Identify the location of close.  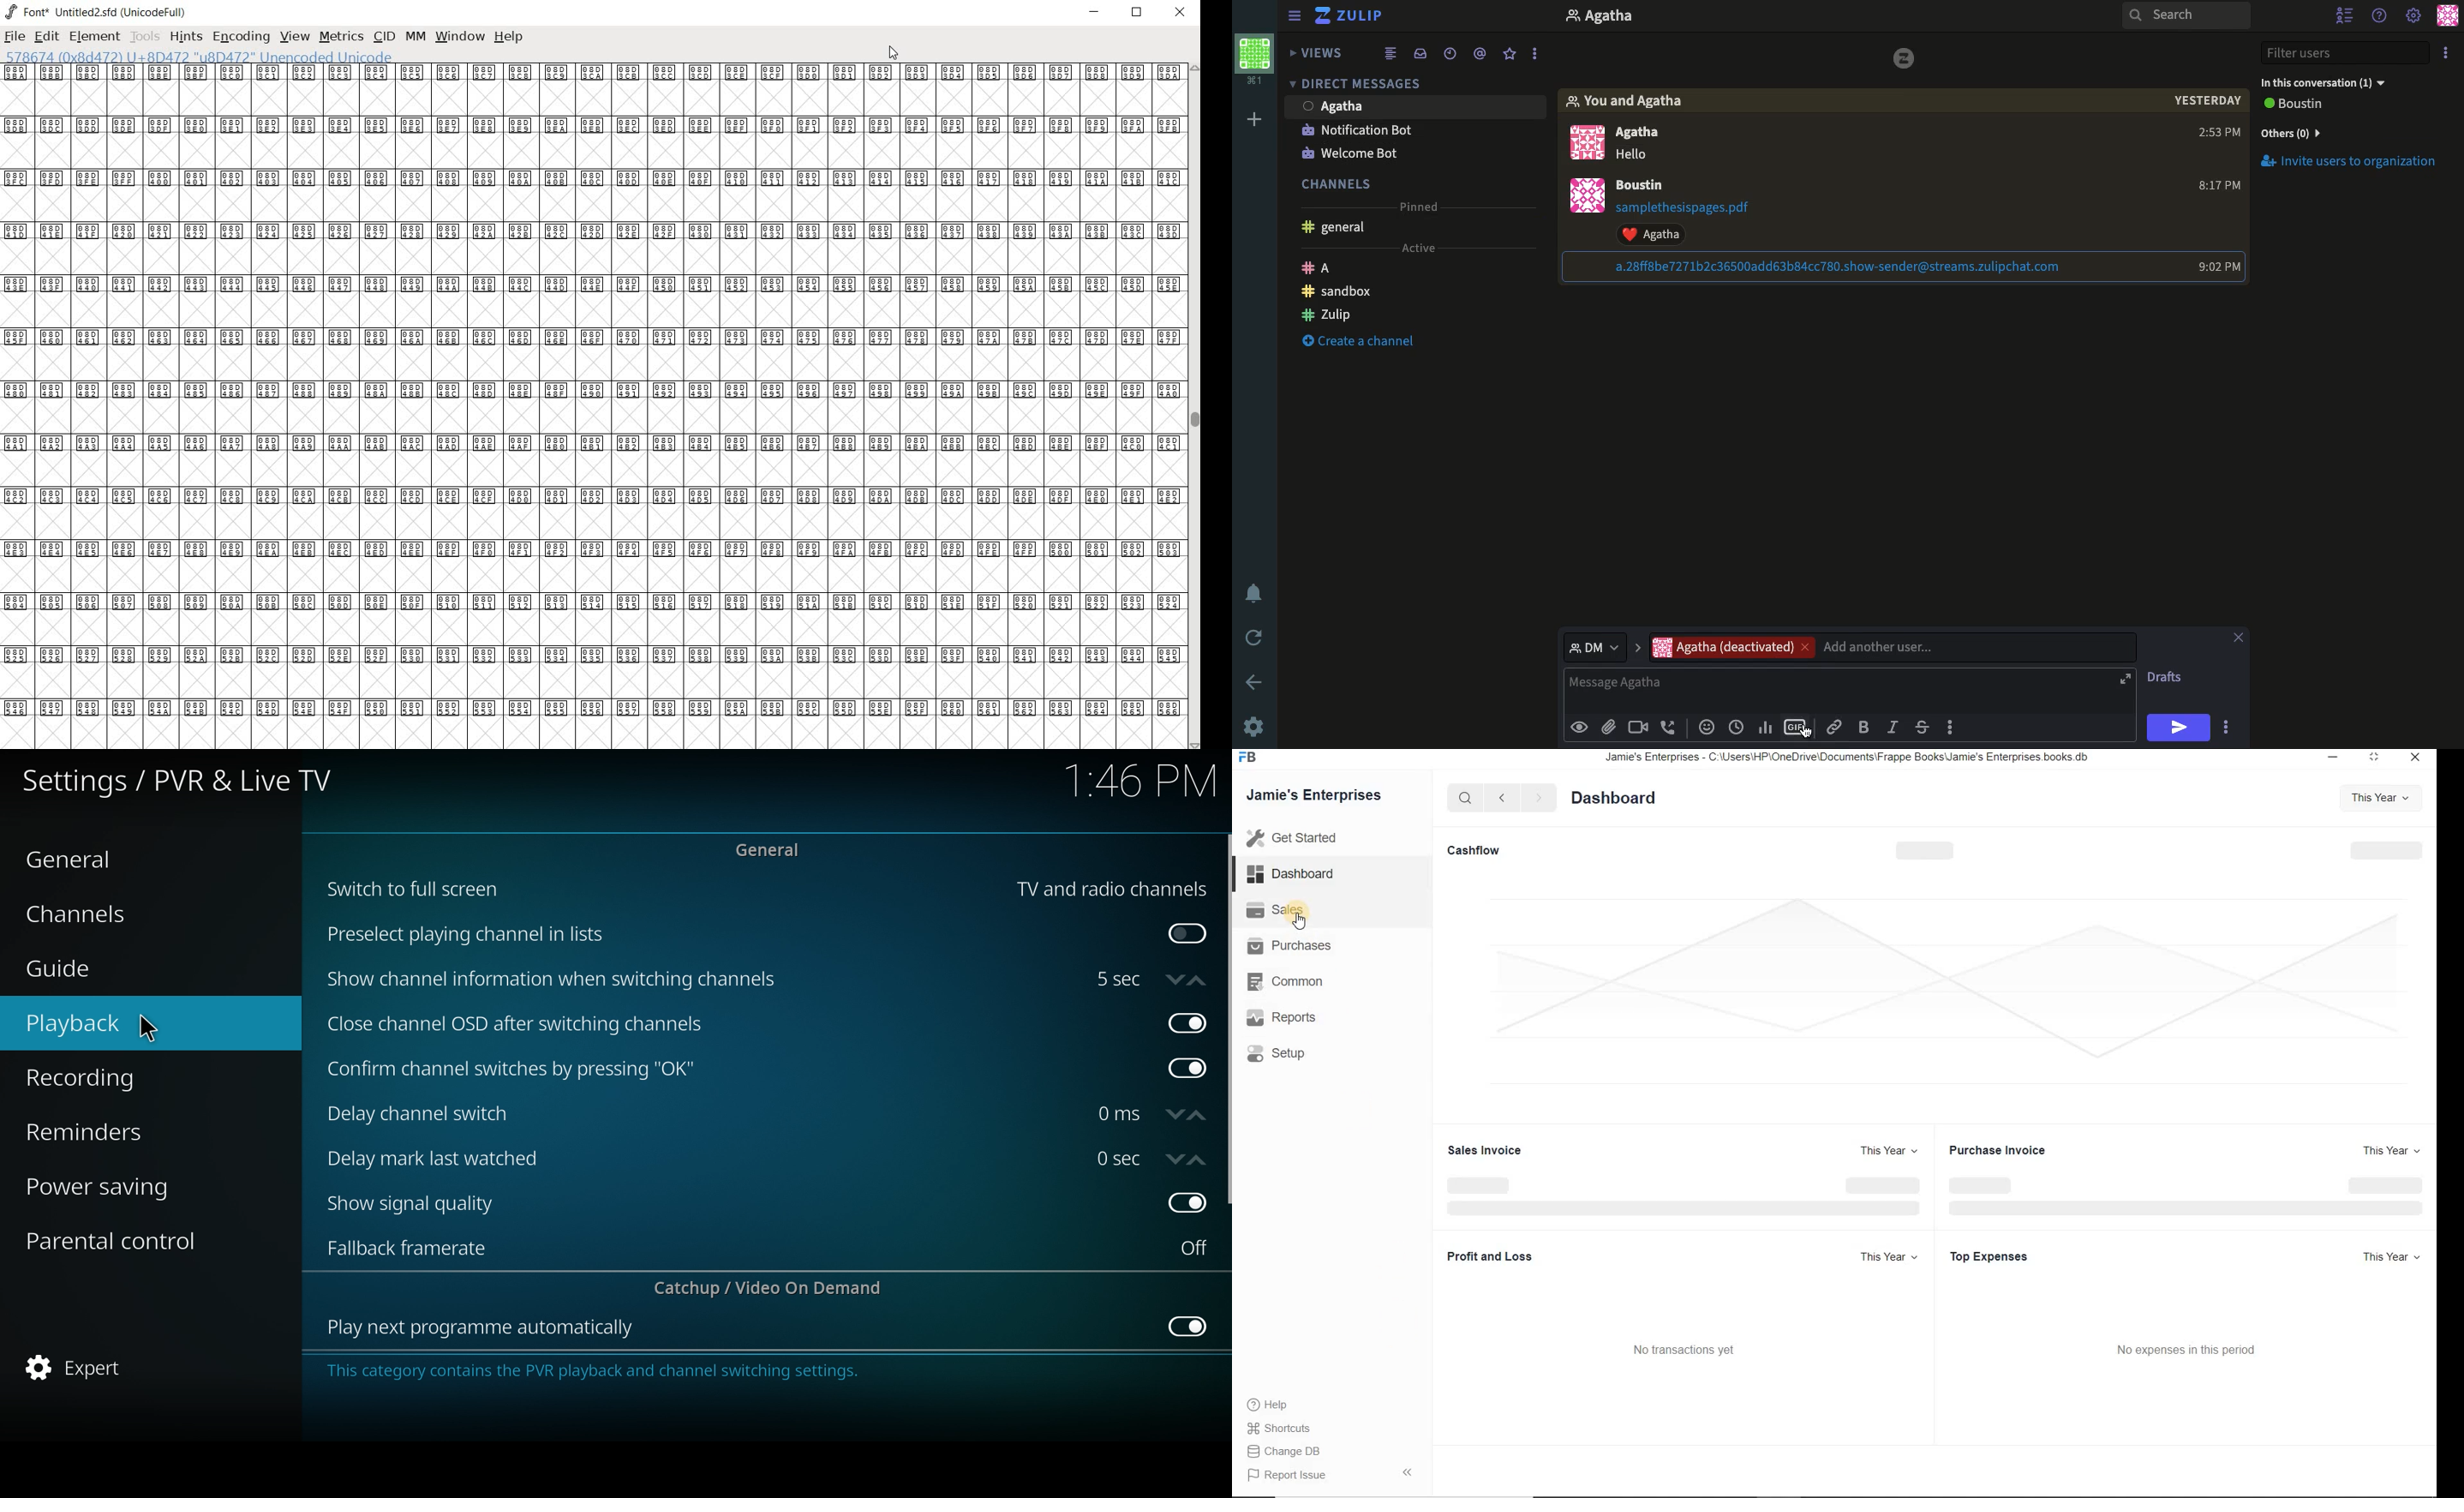
(2416, 760).